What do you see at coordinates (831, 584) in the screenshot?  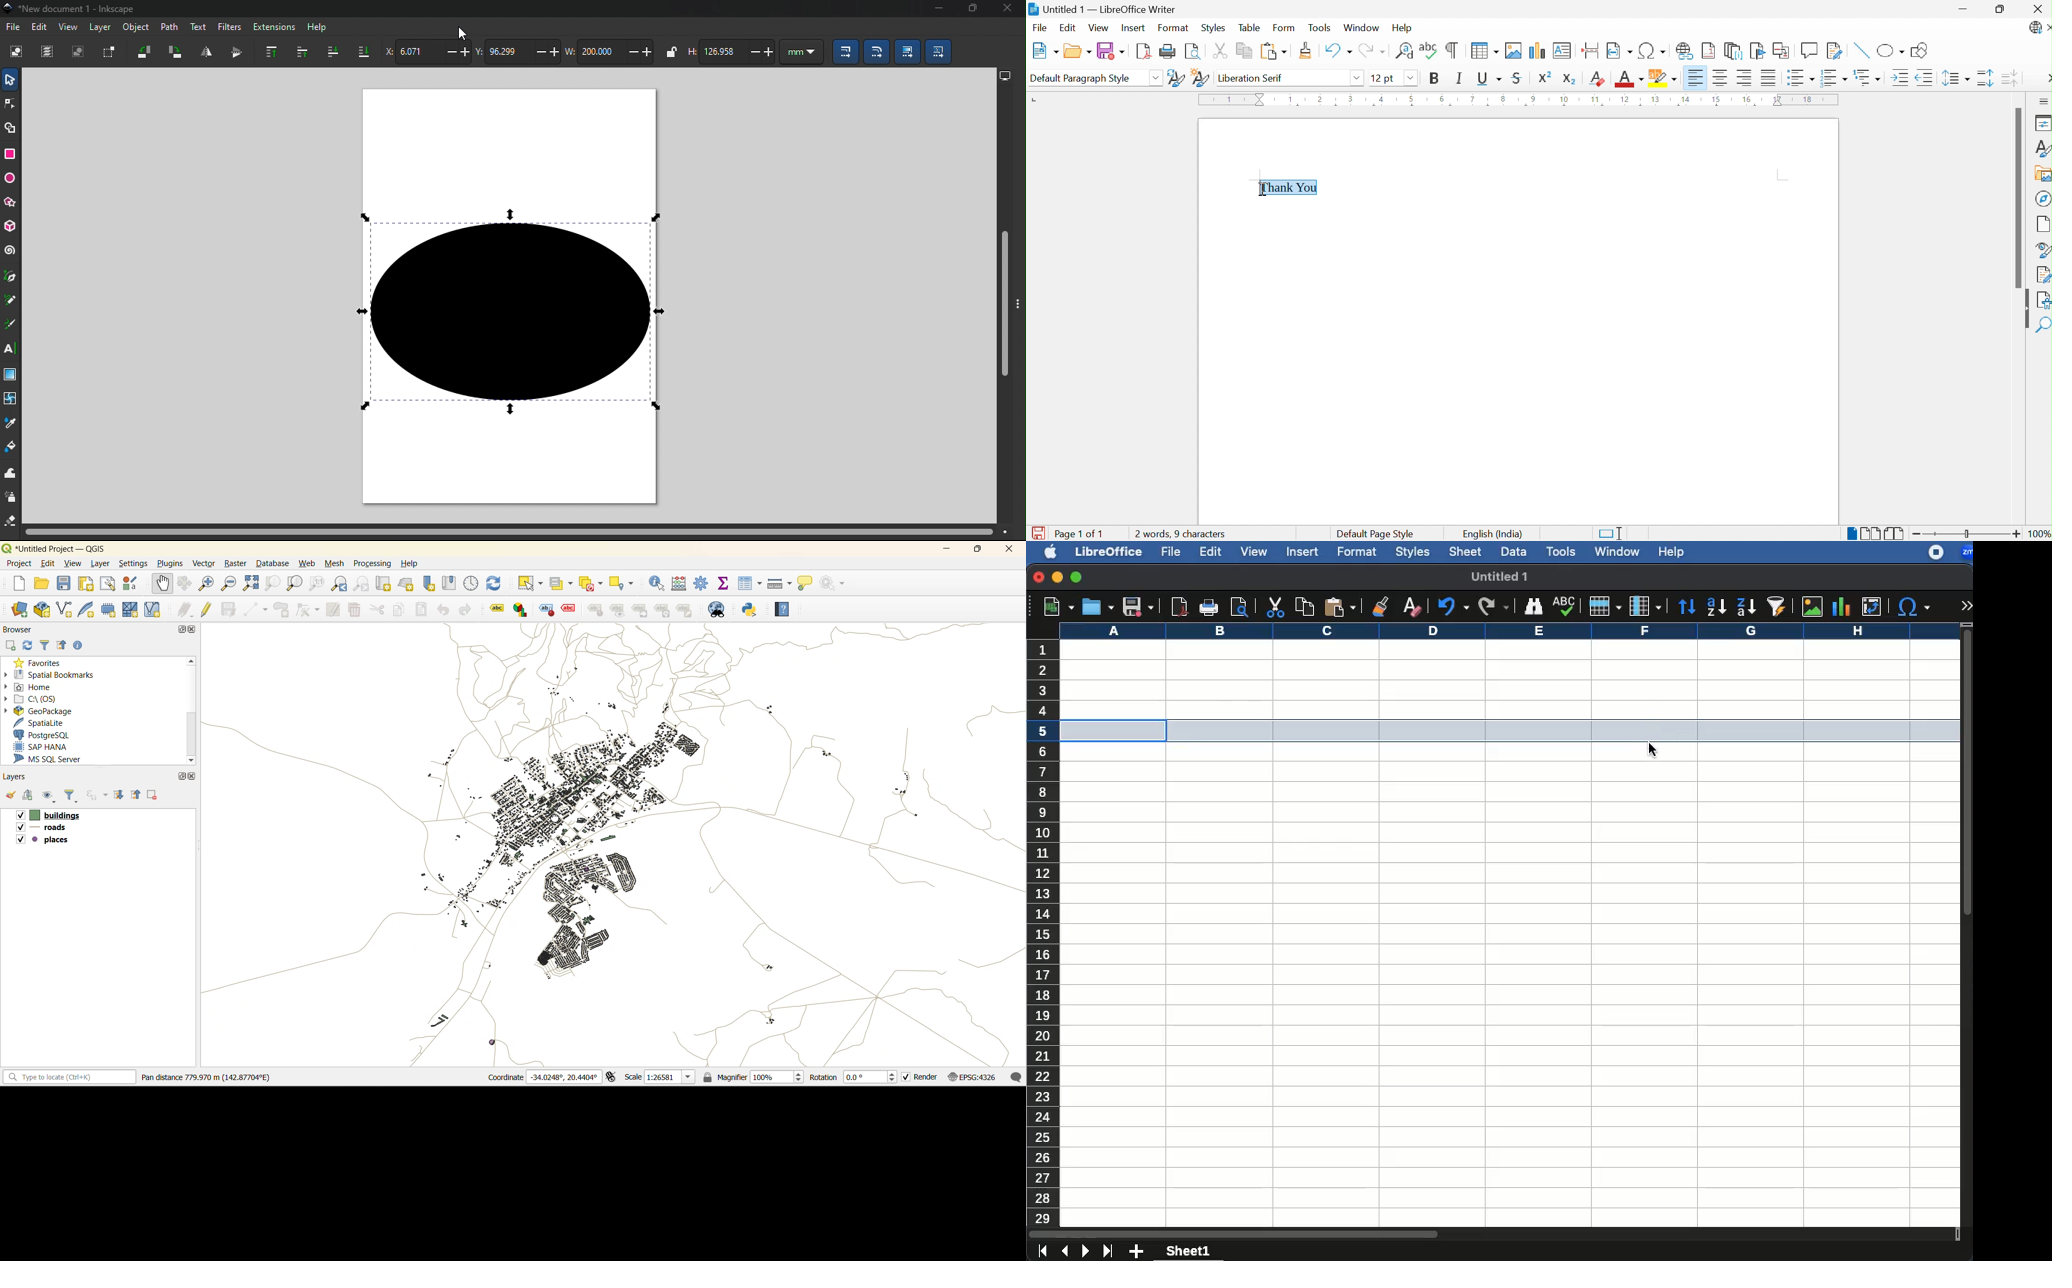 I see `no action` at bounding box center [831, 584].